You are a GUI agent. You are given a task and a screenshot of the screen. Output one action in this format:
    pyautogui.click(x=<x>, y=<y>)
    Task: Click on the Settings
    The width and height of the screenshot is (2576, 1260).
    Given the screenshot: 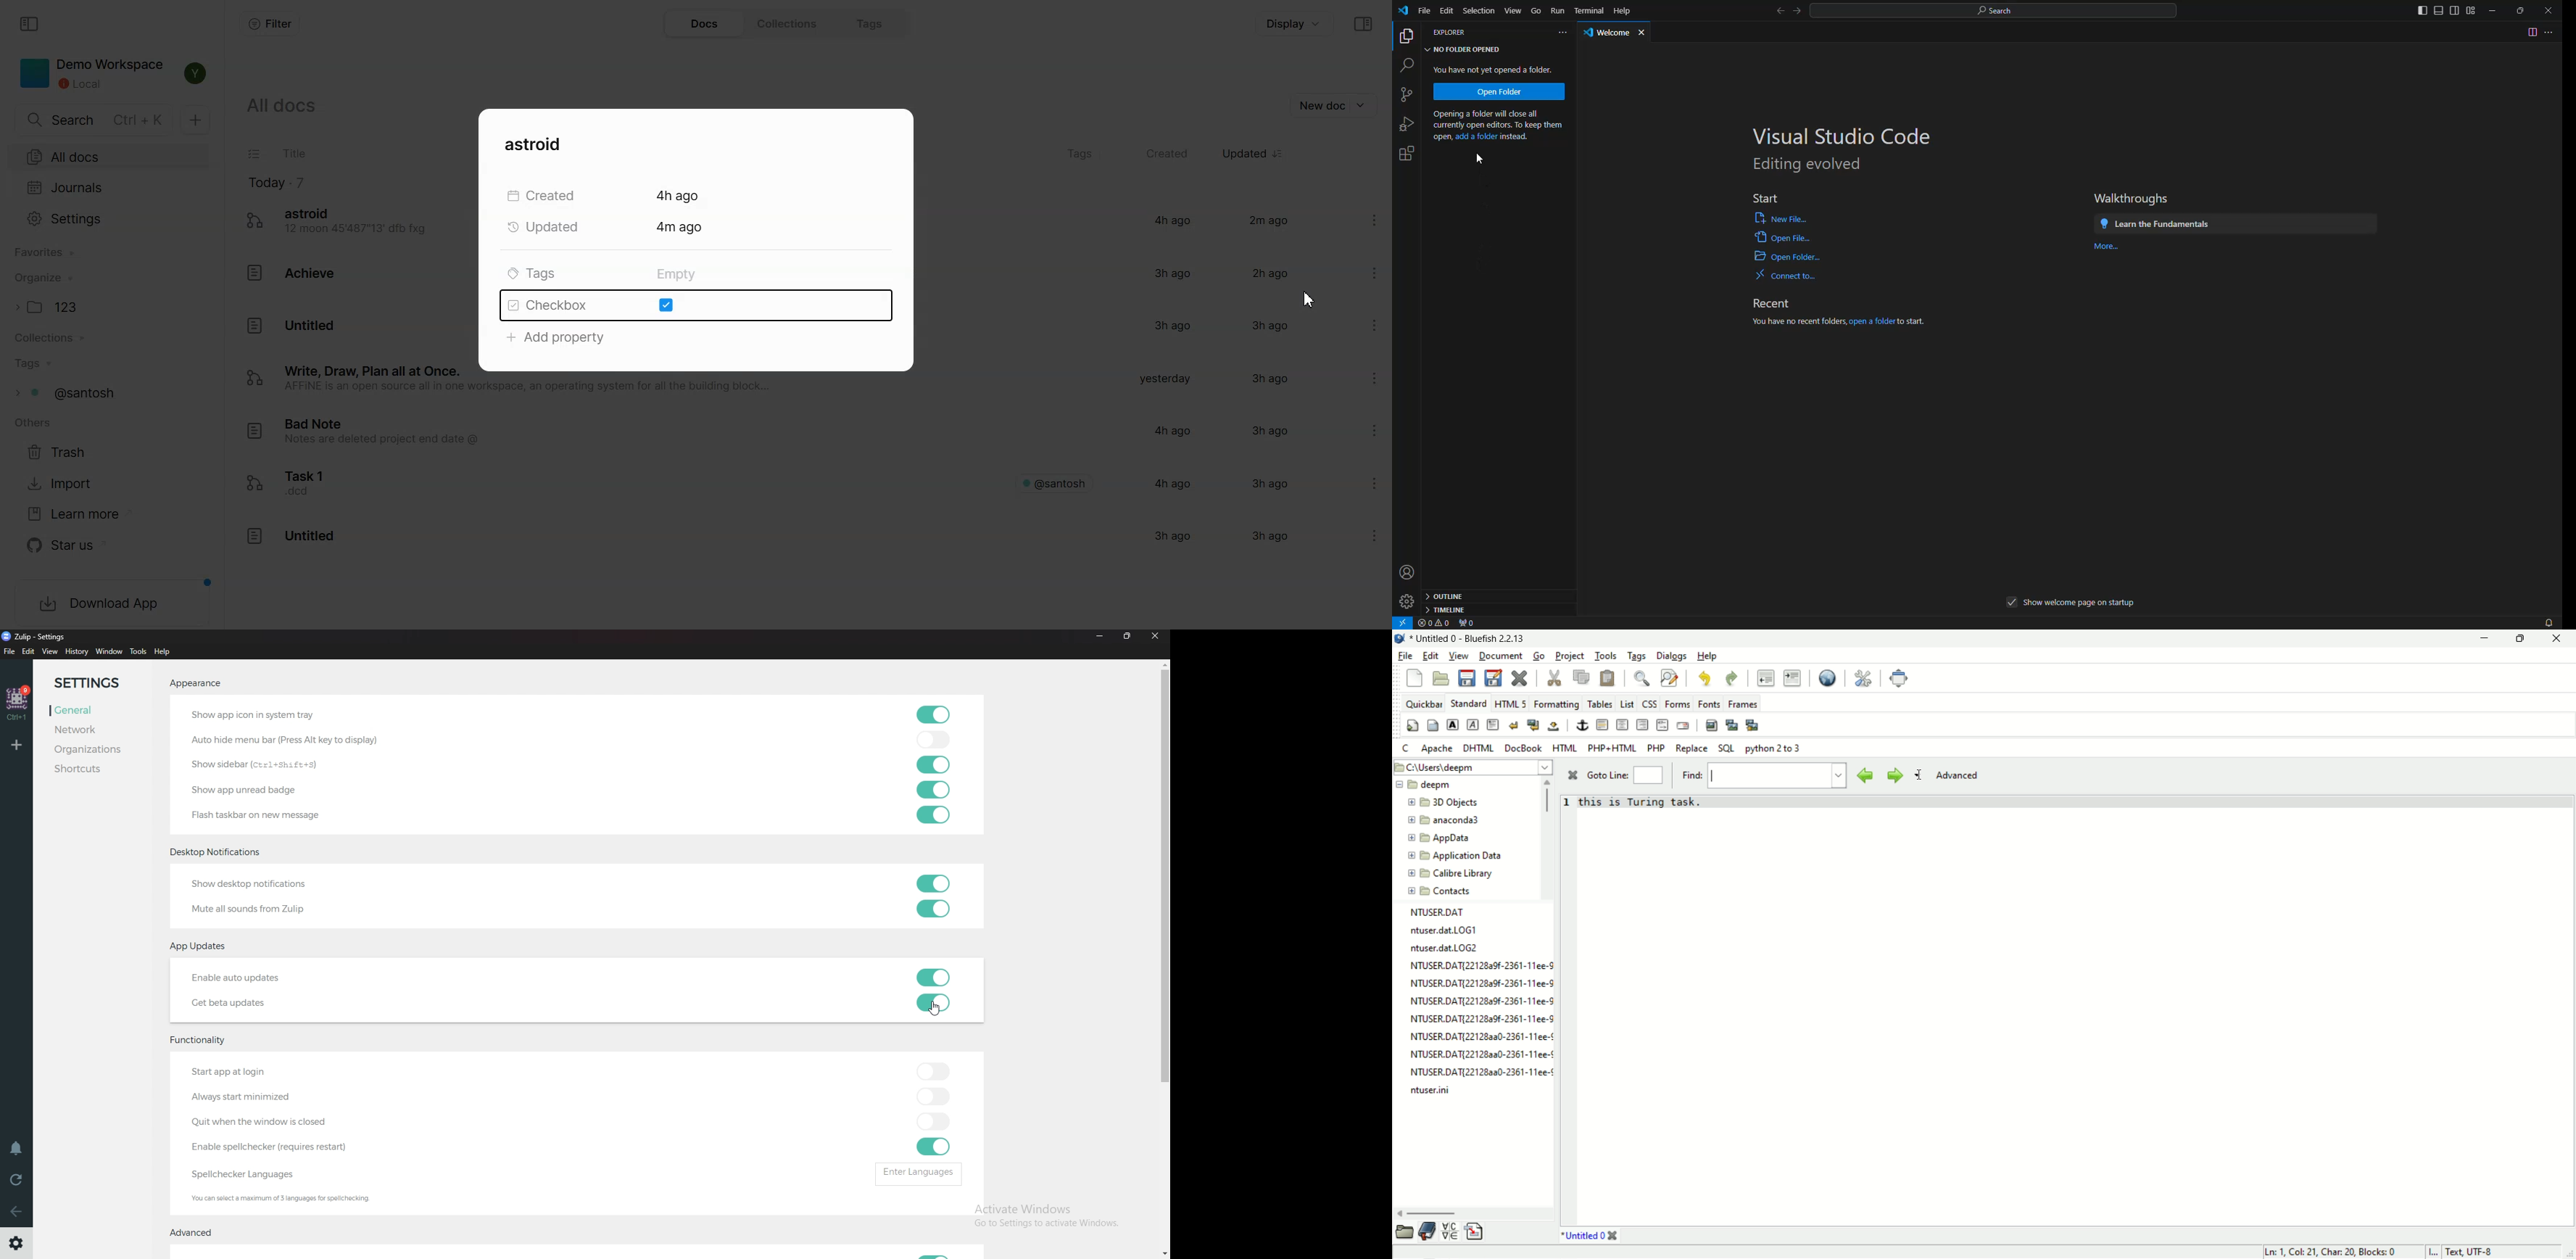 What is the action you would take?
    pyautogui.click(x=1356, y=212)
    